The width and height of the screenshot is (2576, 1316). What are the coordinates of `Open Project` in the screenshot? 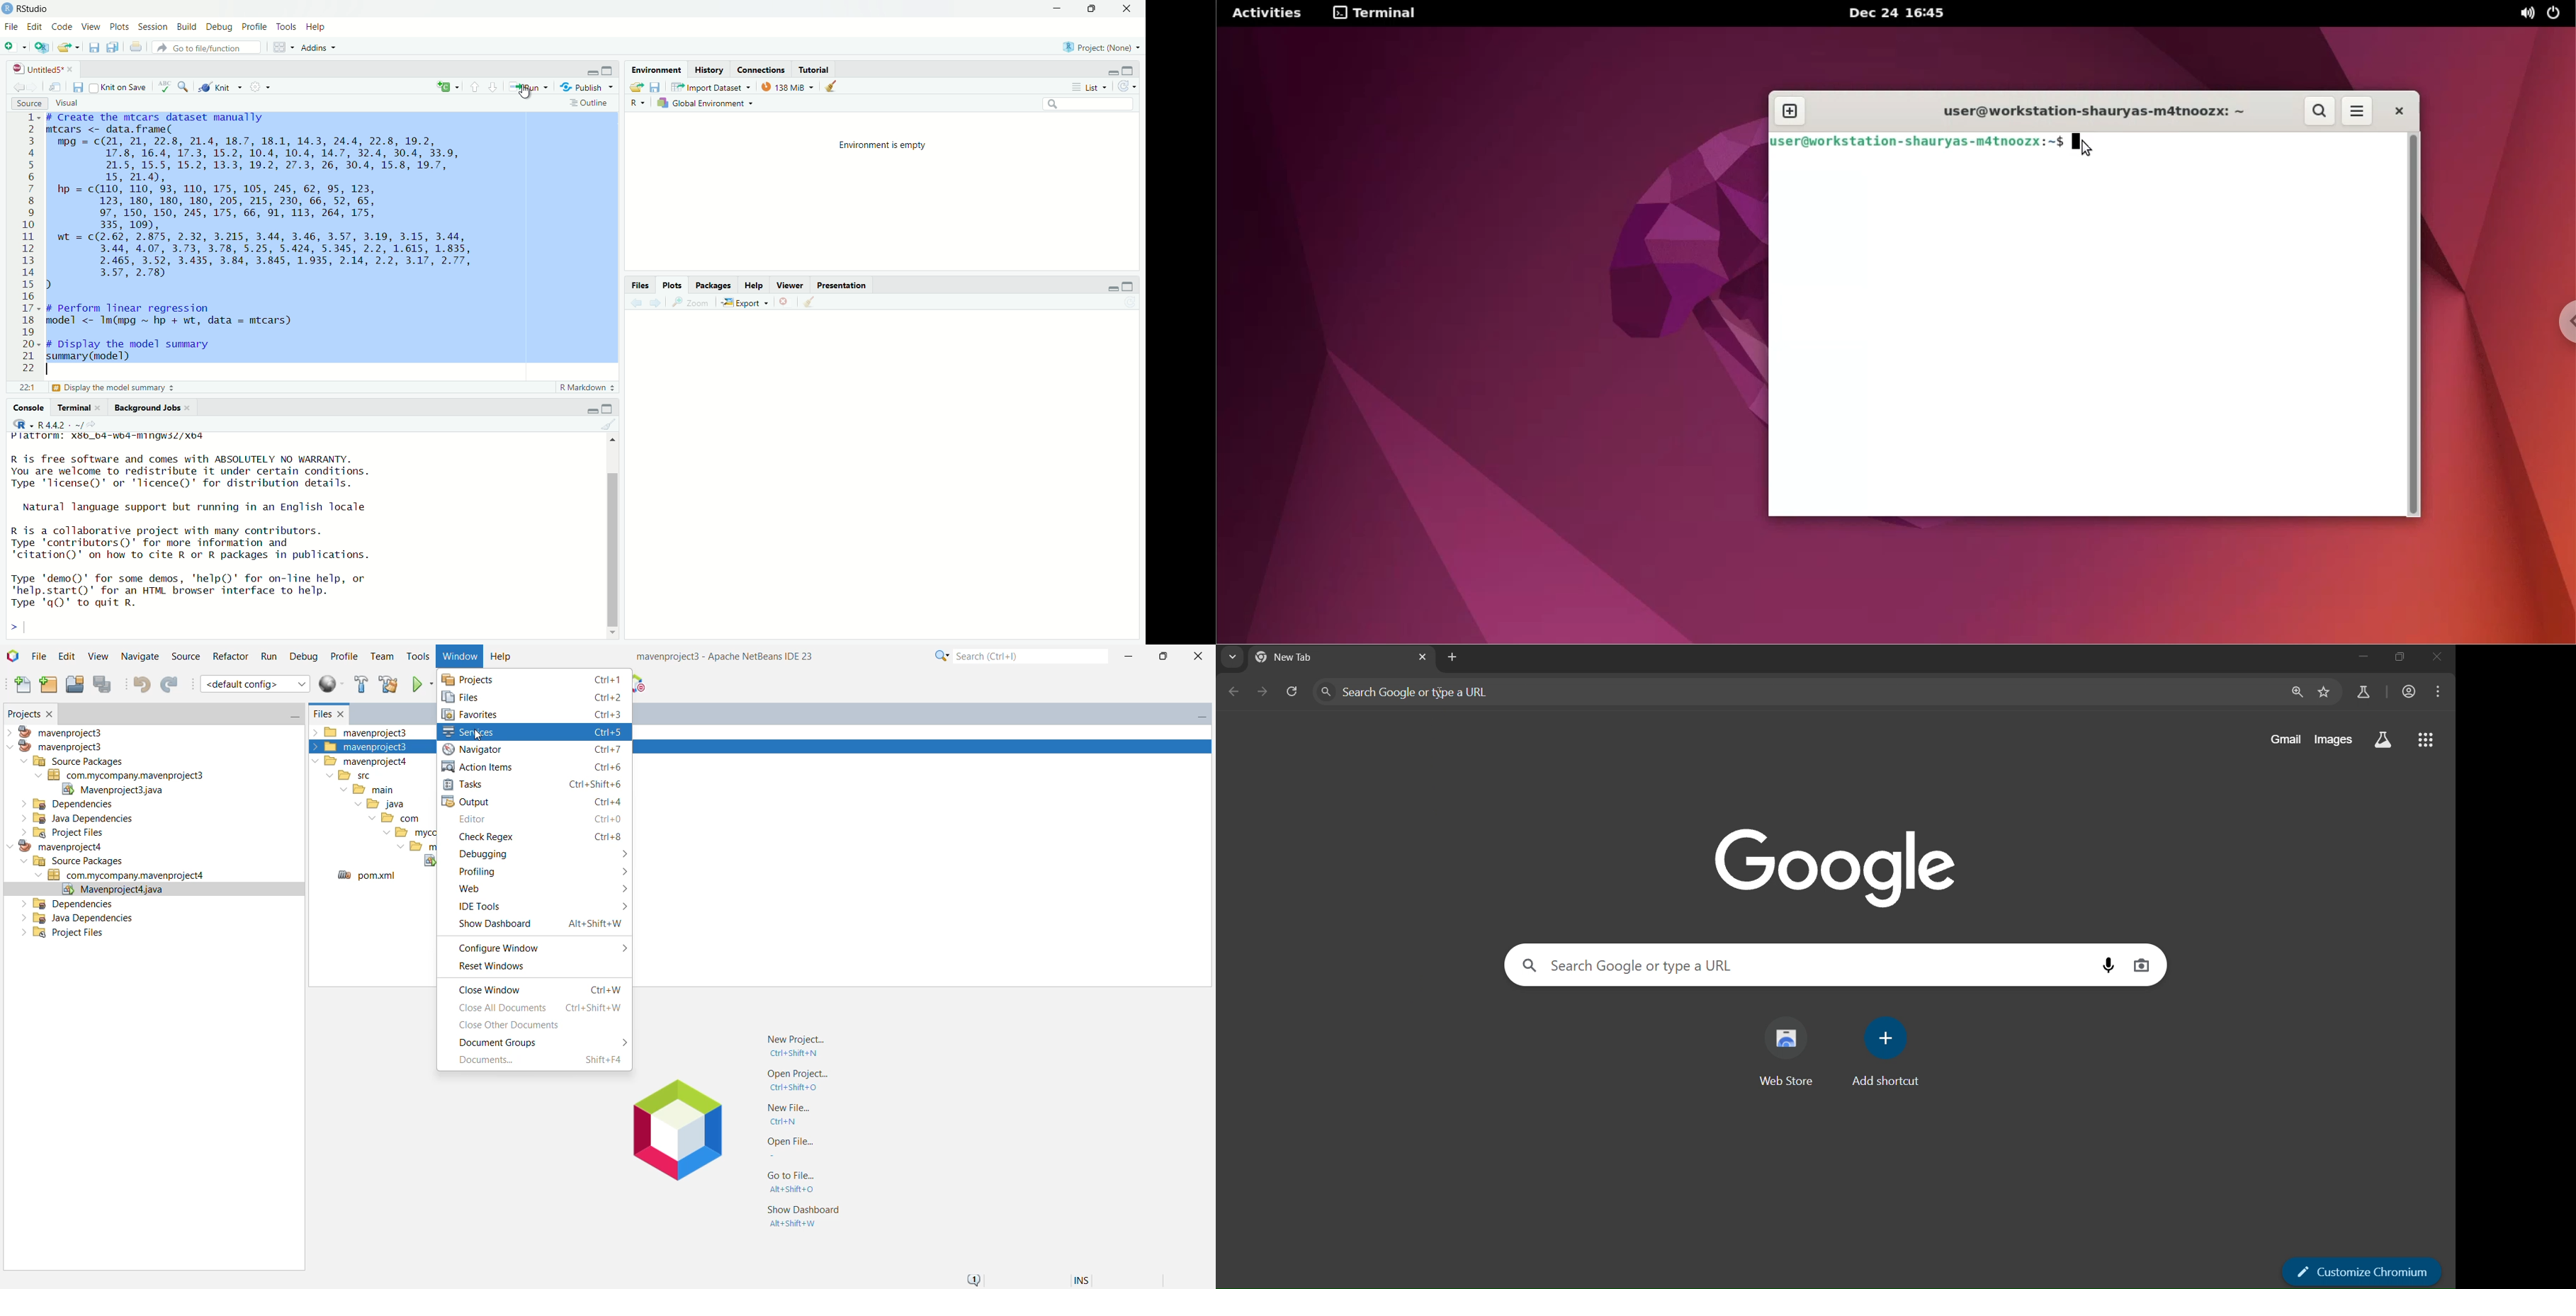 It's located at (73, 684).